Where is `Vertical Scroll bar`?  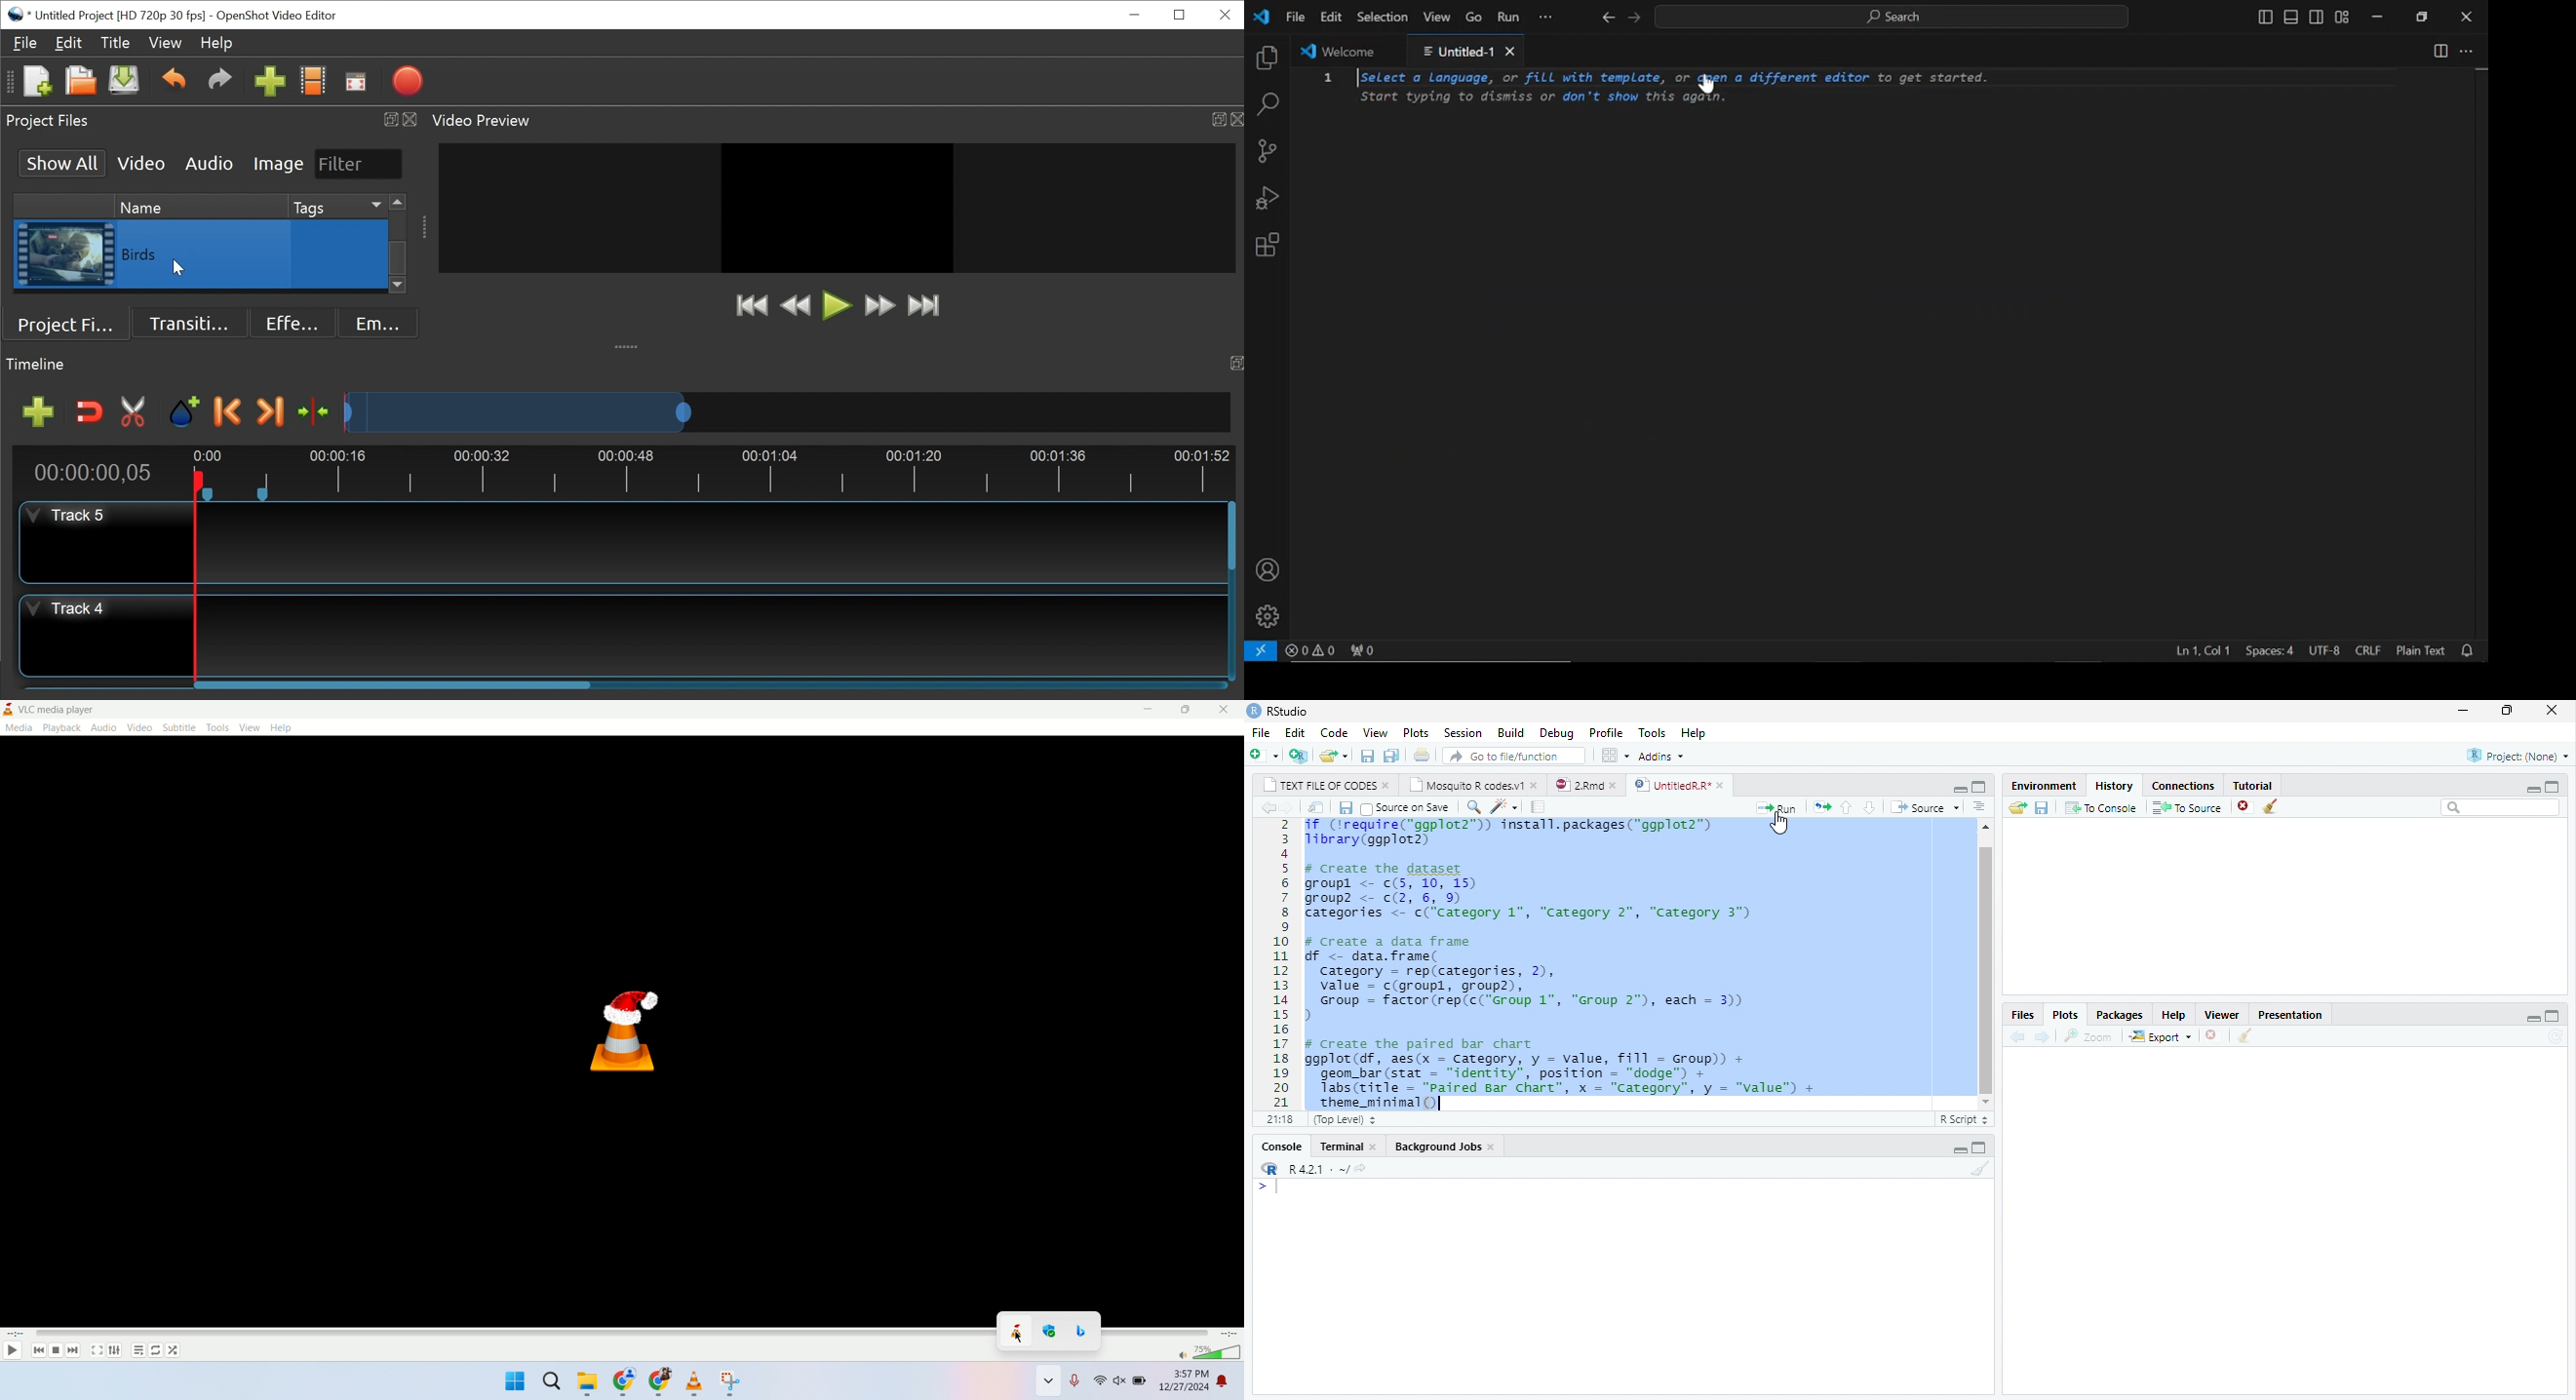 Vertical Scroll bar is located at coordinates (398, 257).